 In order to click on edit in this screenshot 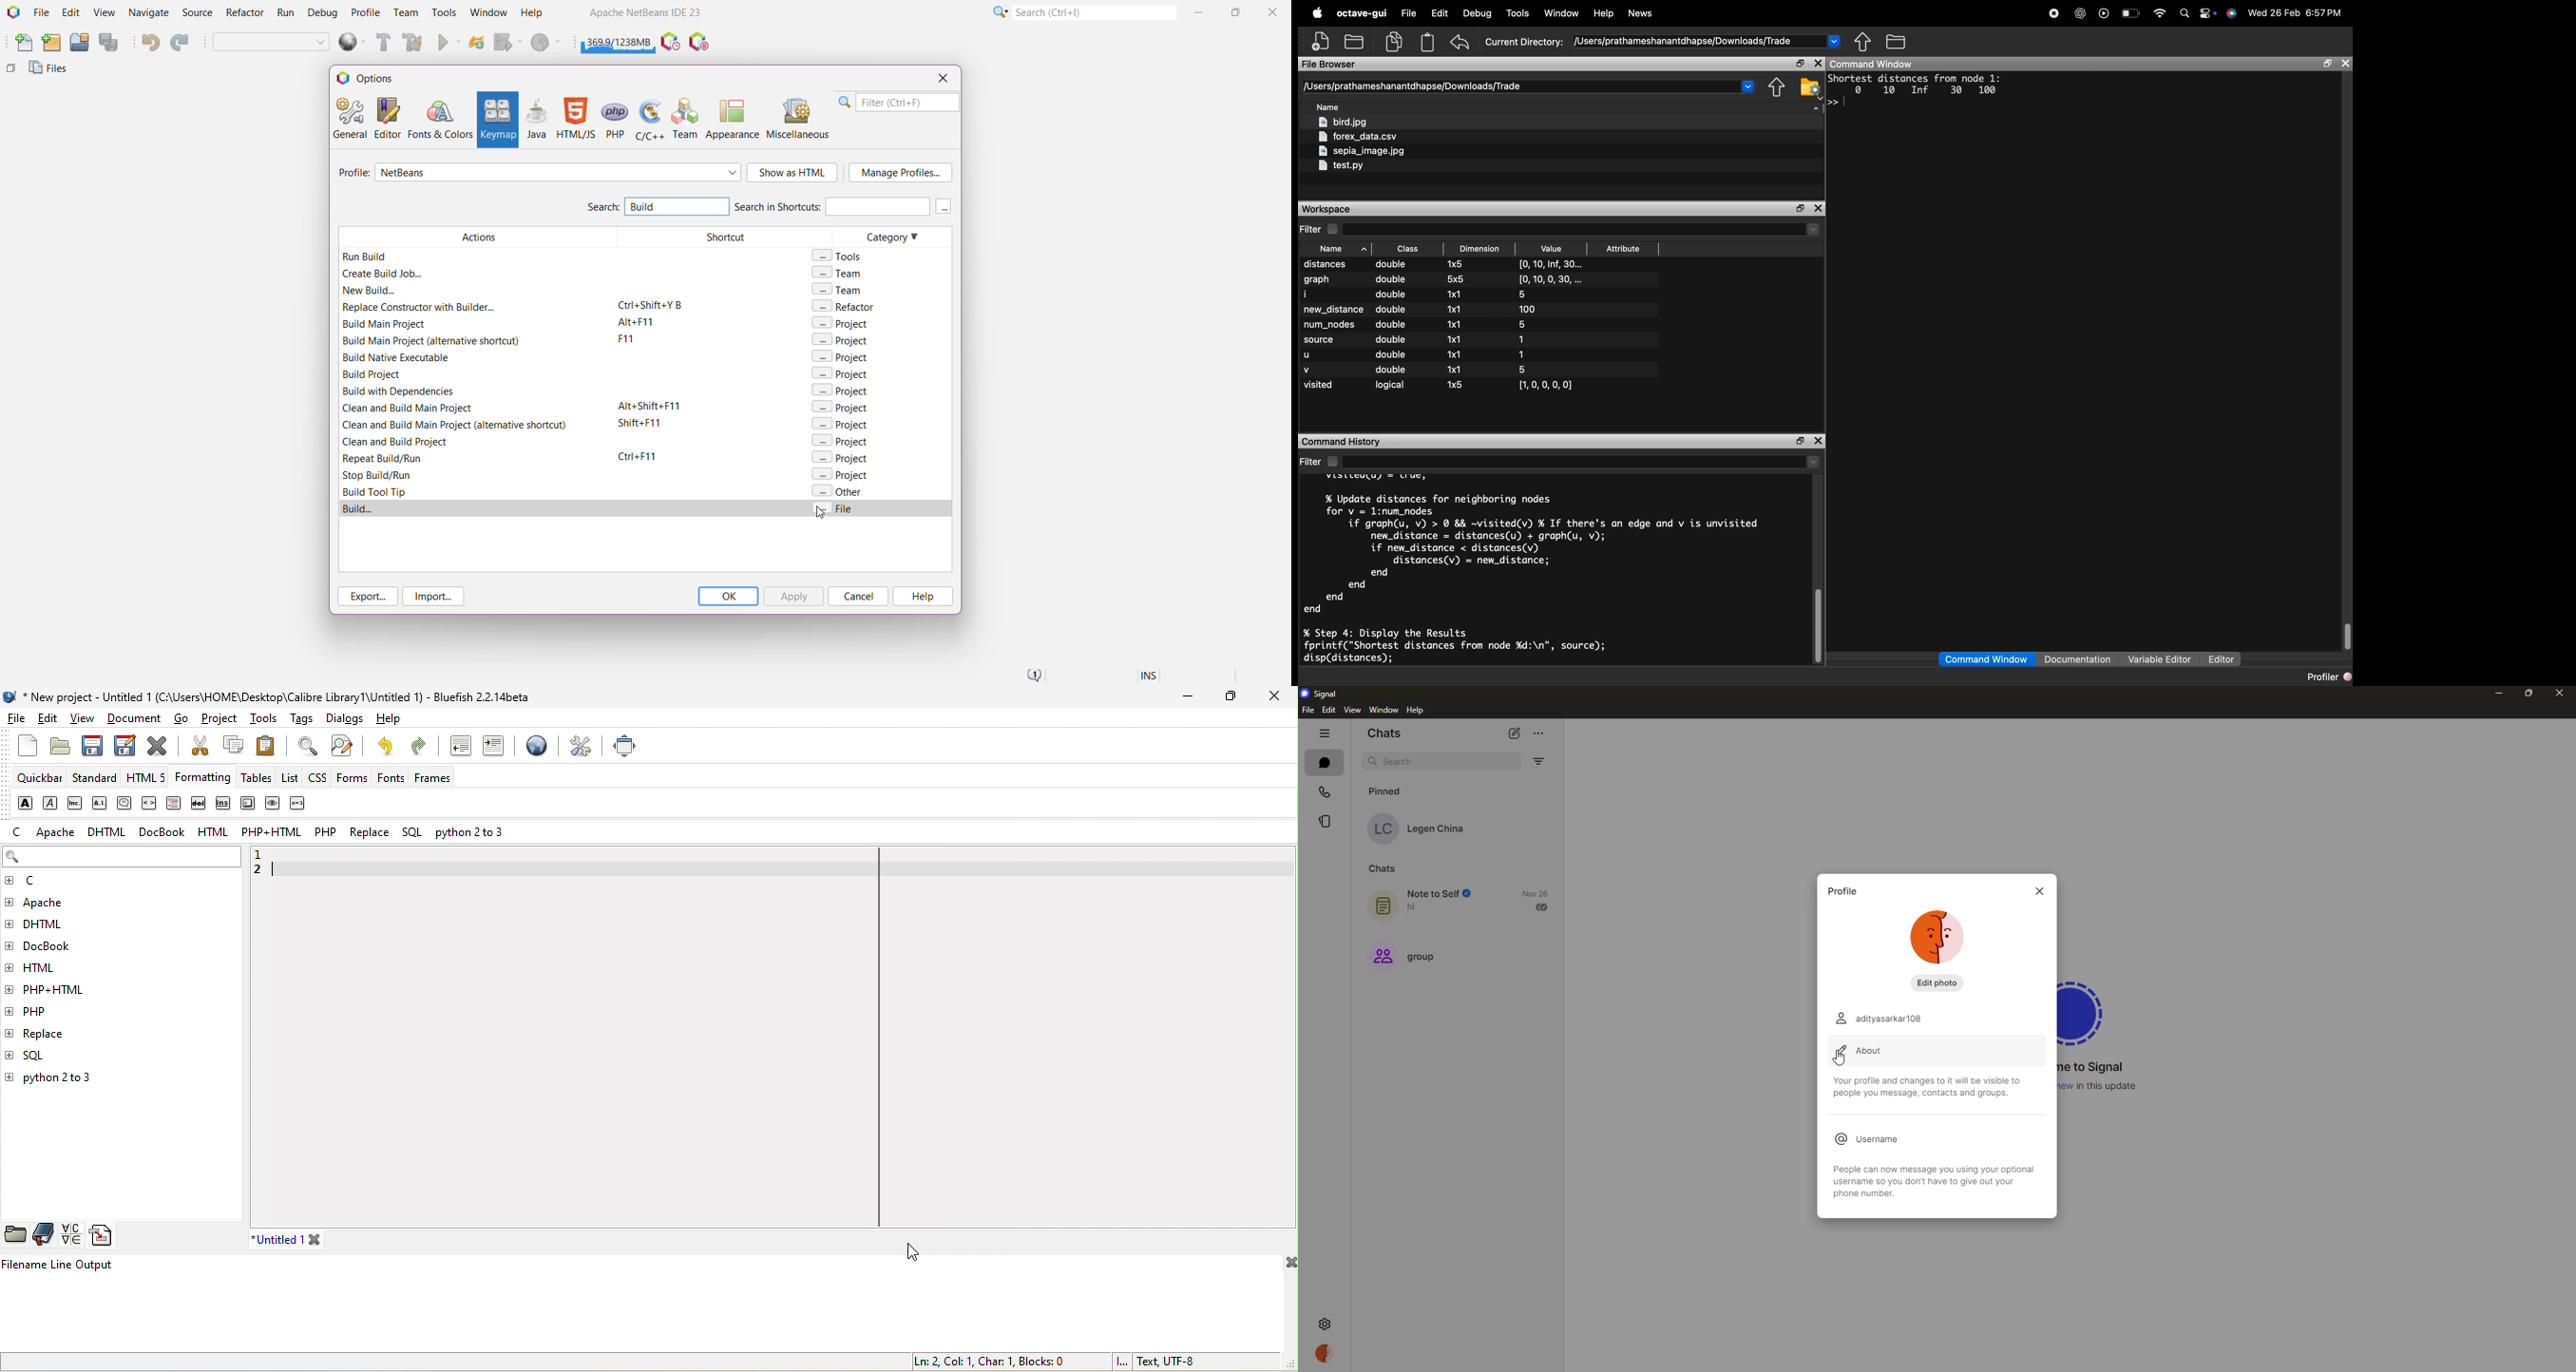, I will do `click(50, 721)`.